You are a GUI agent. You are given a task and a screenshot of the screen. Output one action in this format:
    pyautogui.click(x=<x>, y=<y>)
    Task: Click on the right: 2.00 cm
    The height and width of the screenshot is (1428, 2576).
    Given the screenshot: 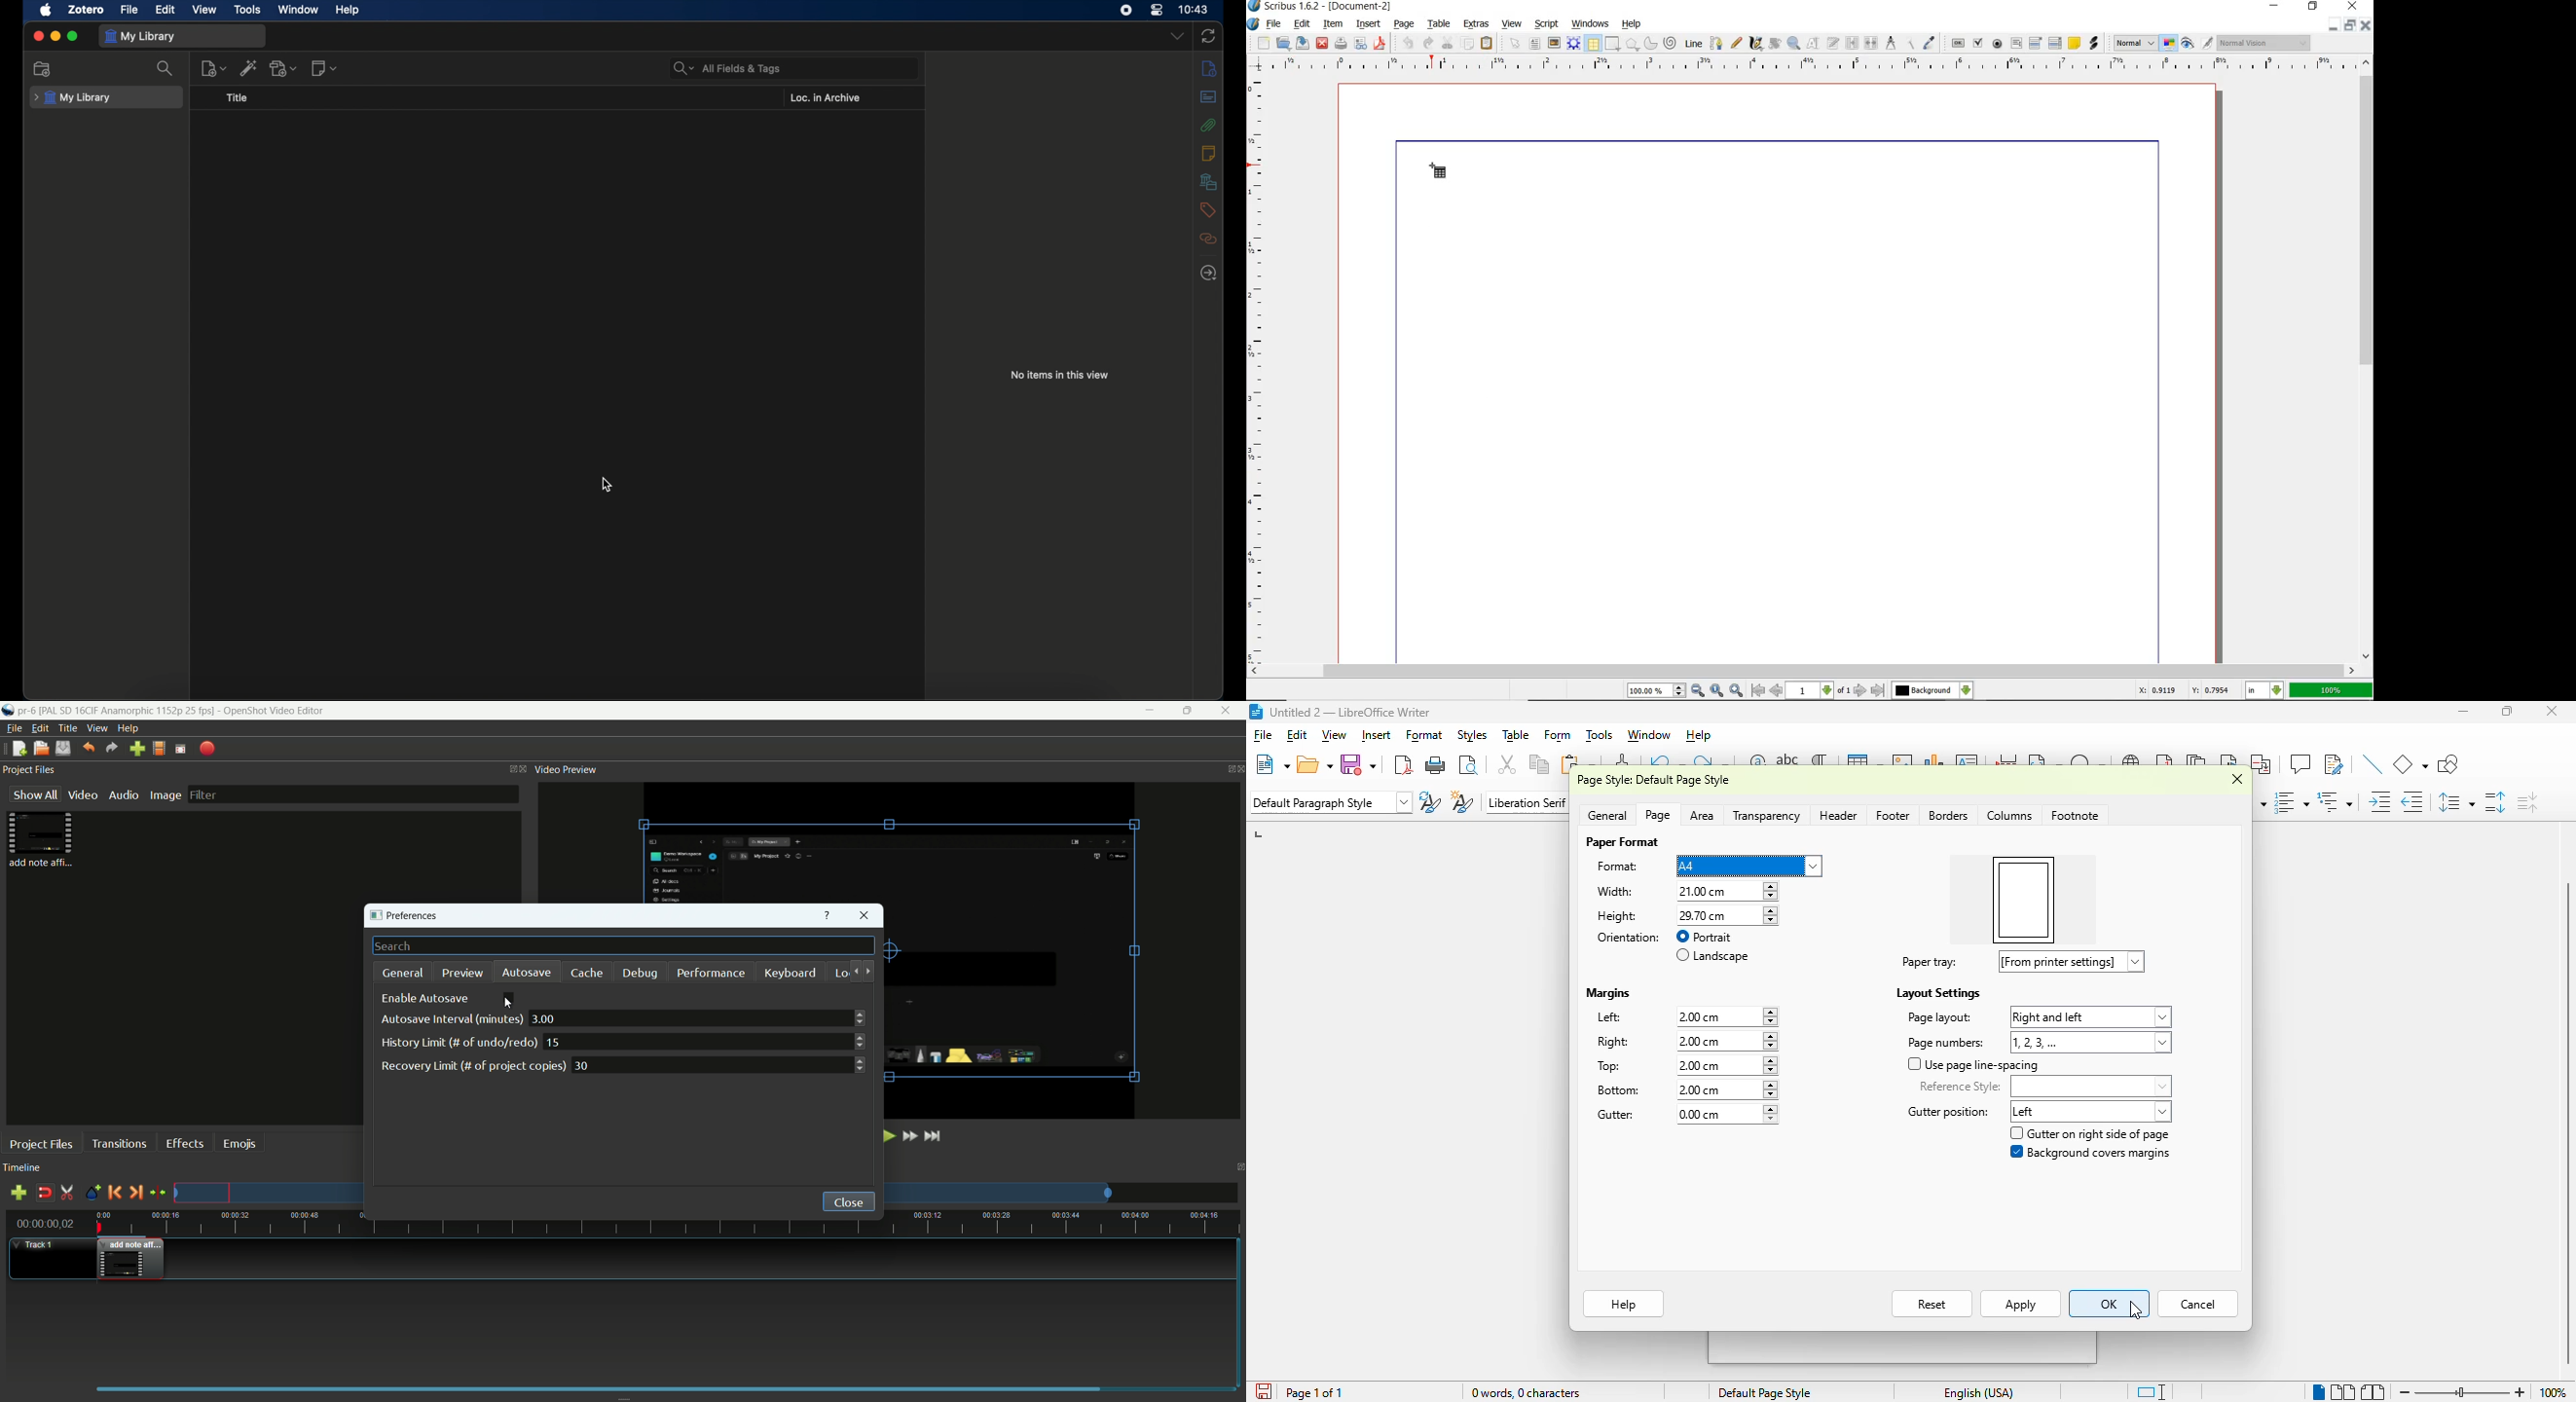 What is the action you would take?
    pyautogui.click(x=1683, y=1042)
    